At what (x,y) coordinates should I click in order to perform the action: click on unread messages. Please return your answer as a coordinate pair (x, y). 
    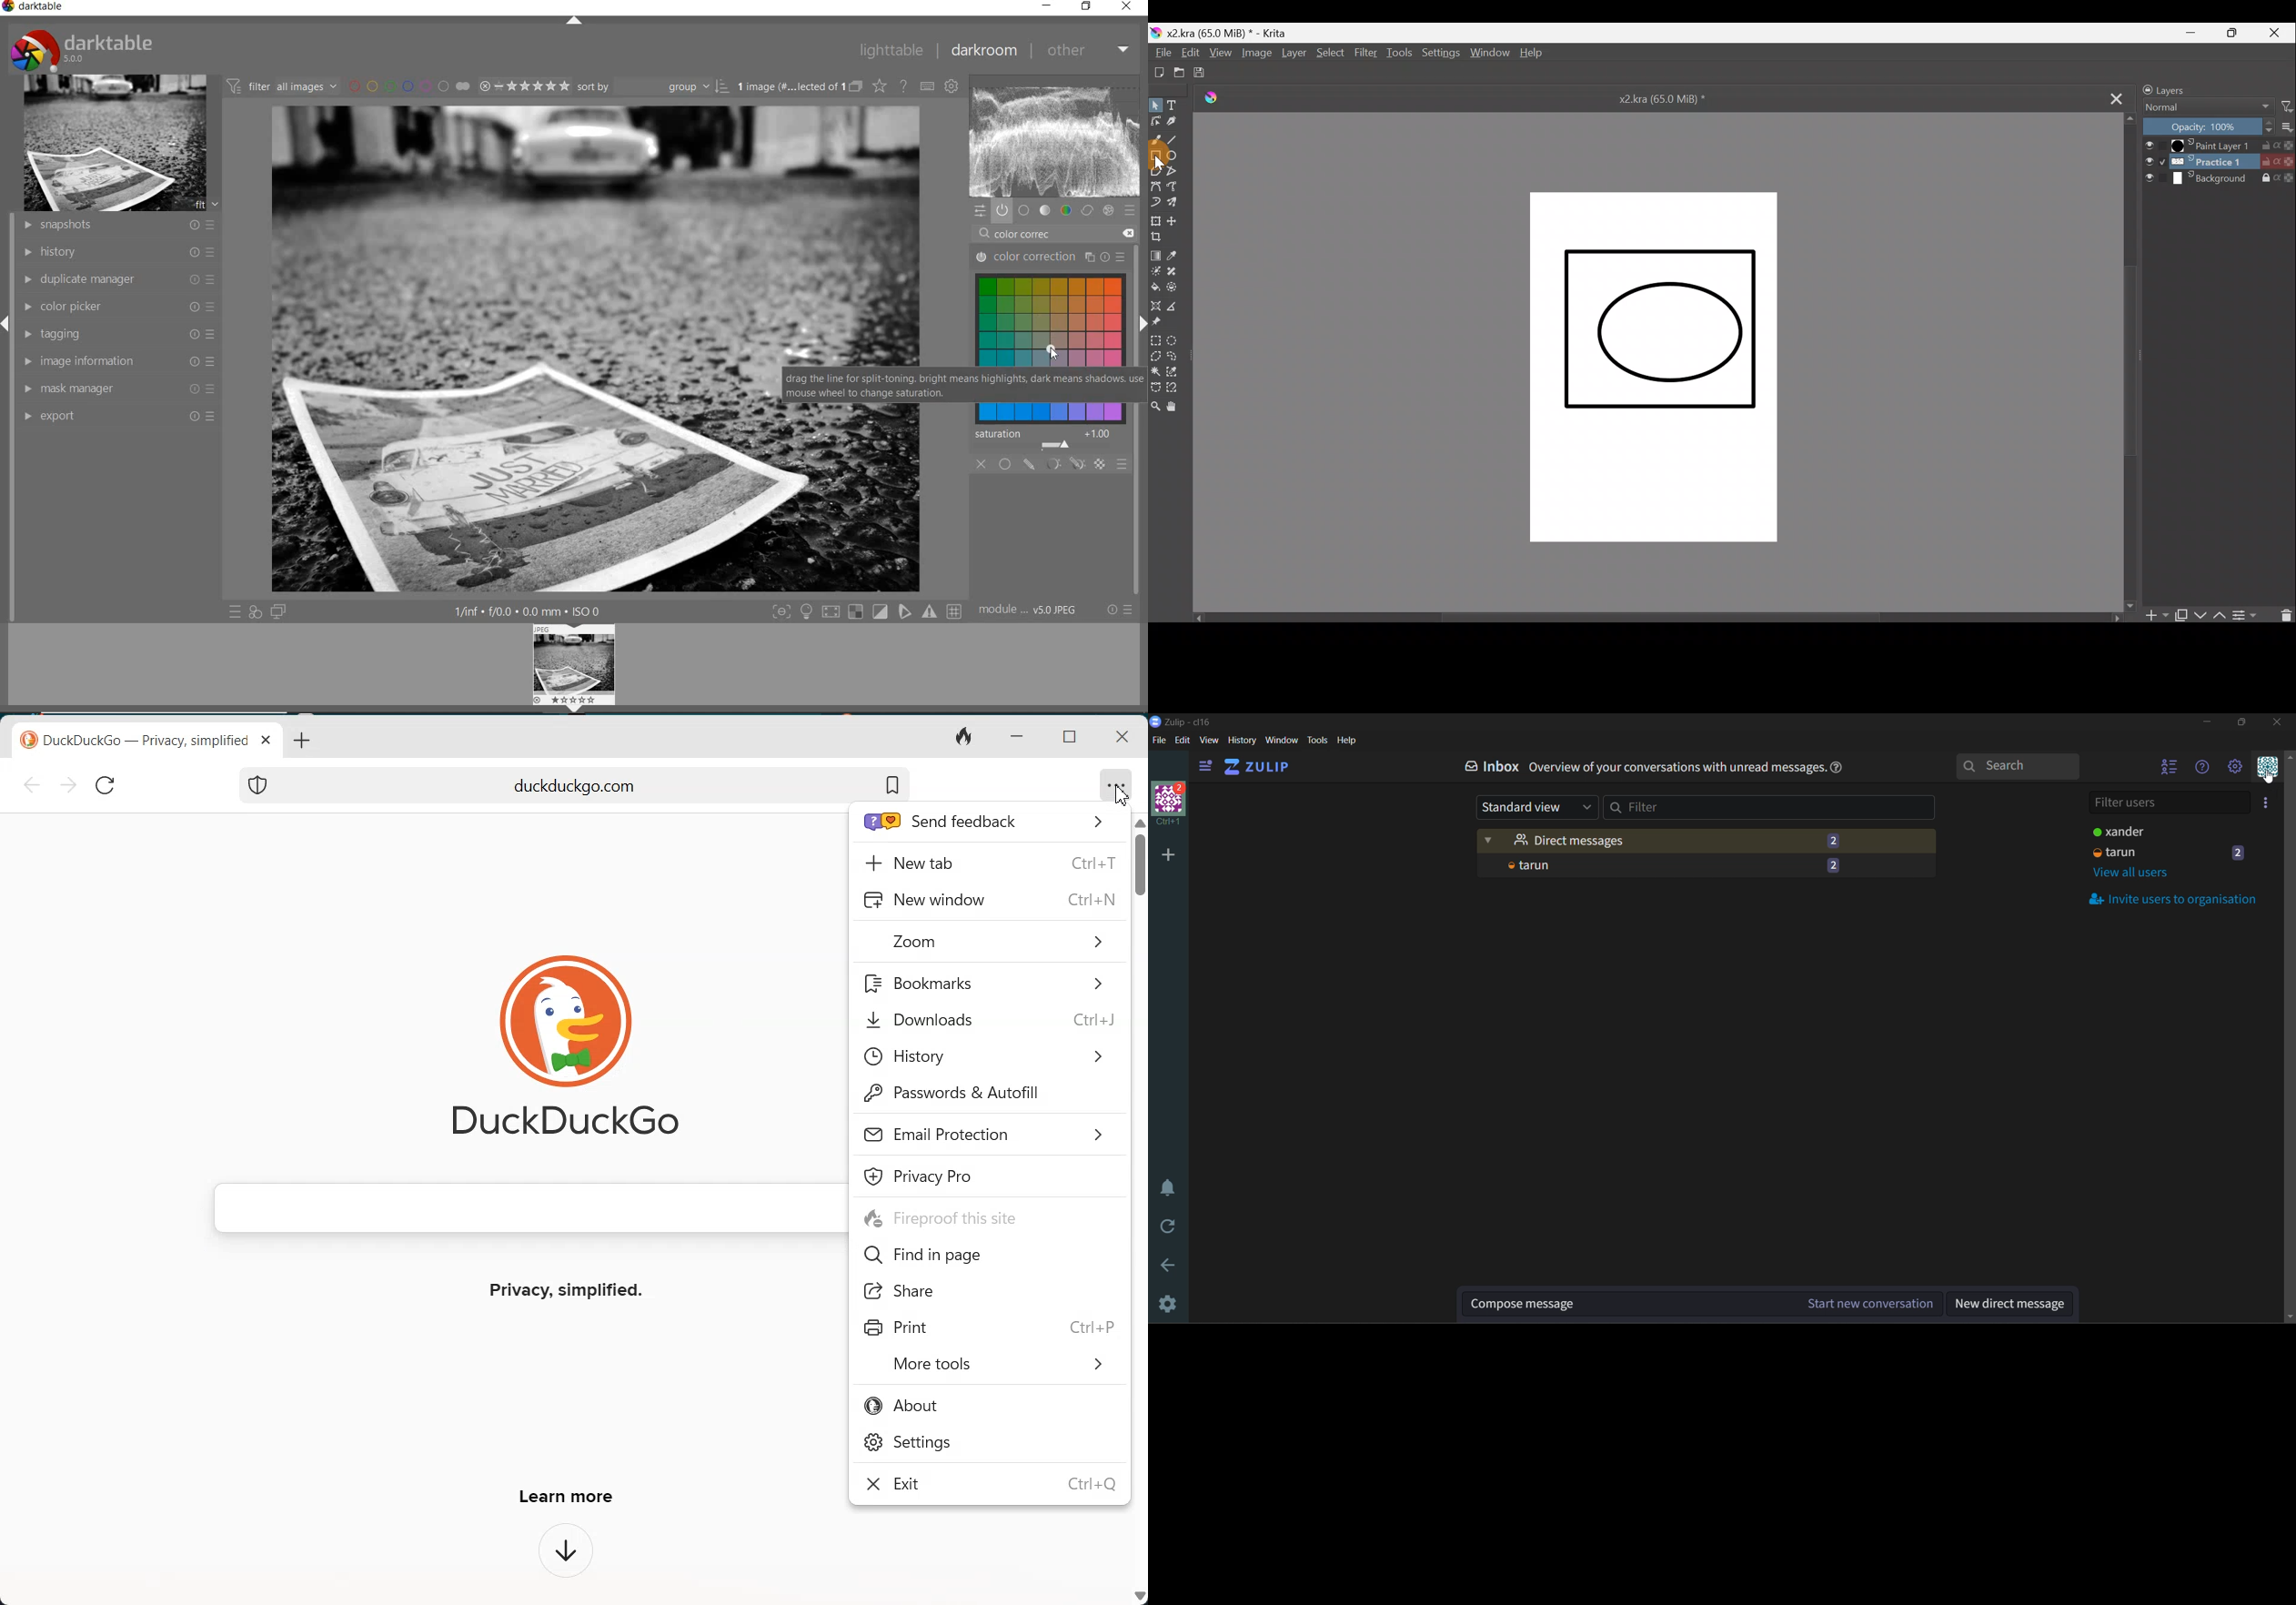
    Looking at the image, I should click on (1708, 837).